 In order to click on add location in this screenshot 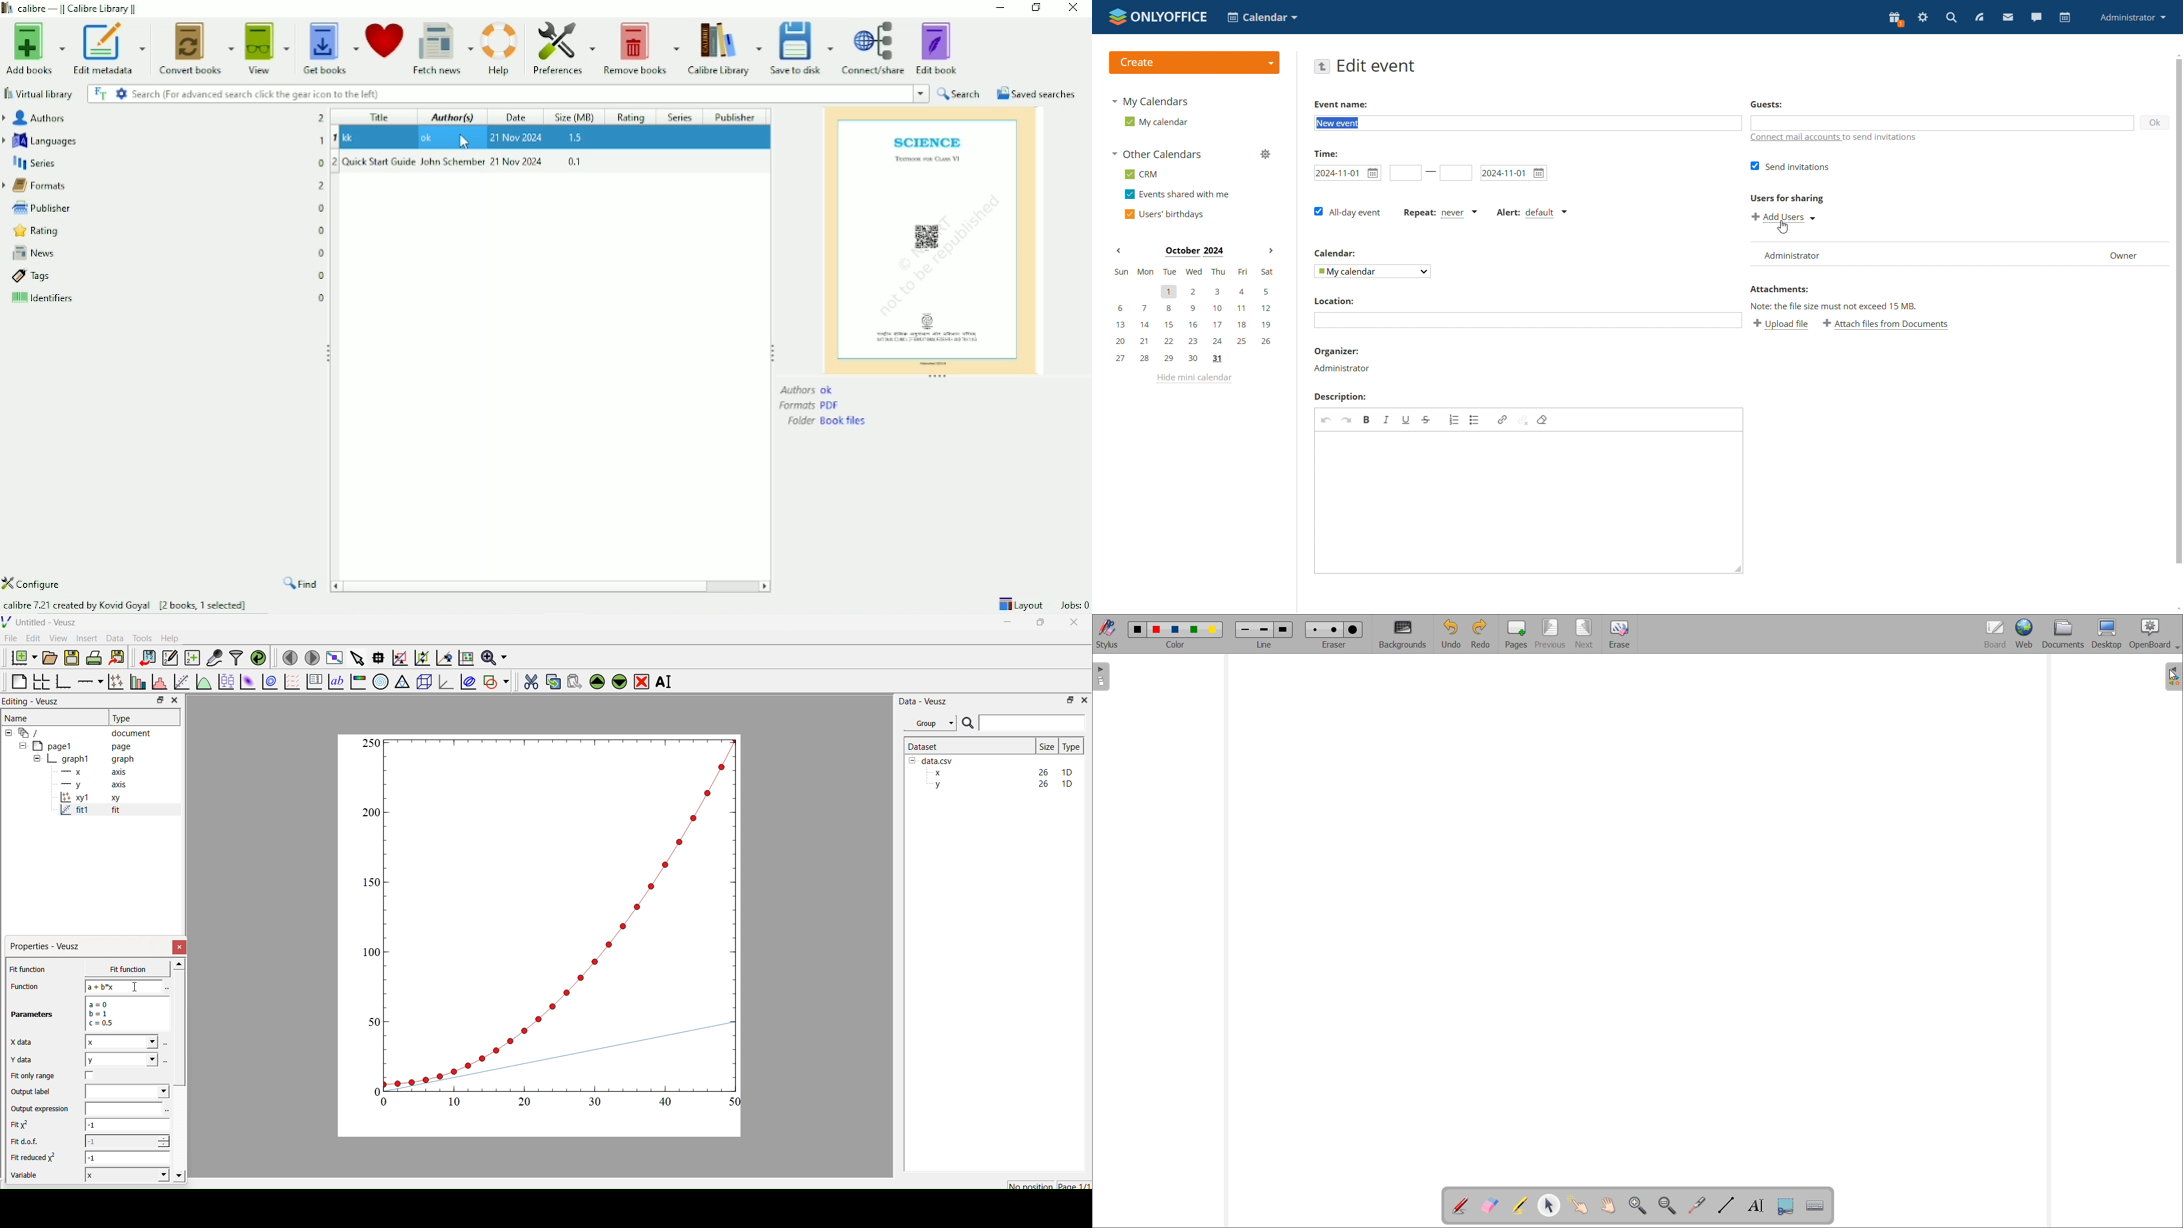, I will do `click(1528, 320)`.